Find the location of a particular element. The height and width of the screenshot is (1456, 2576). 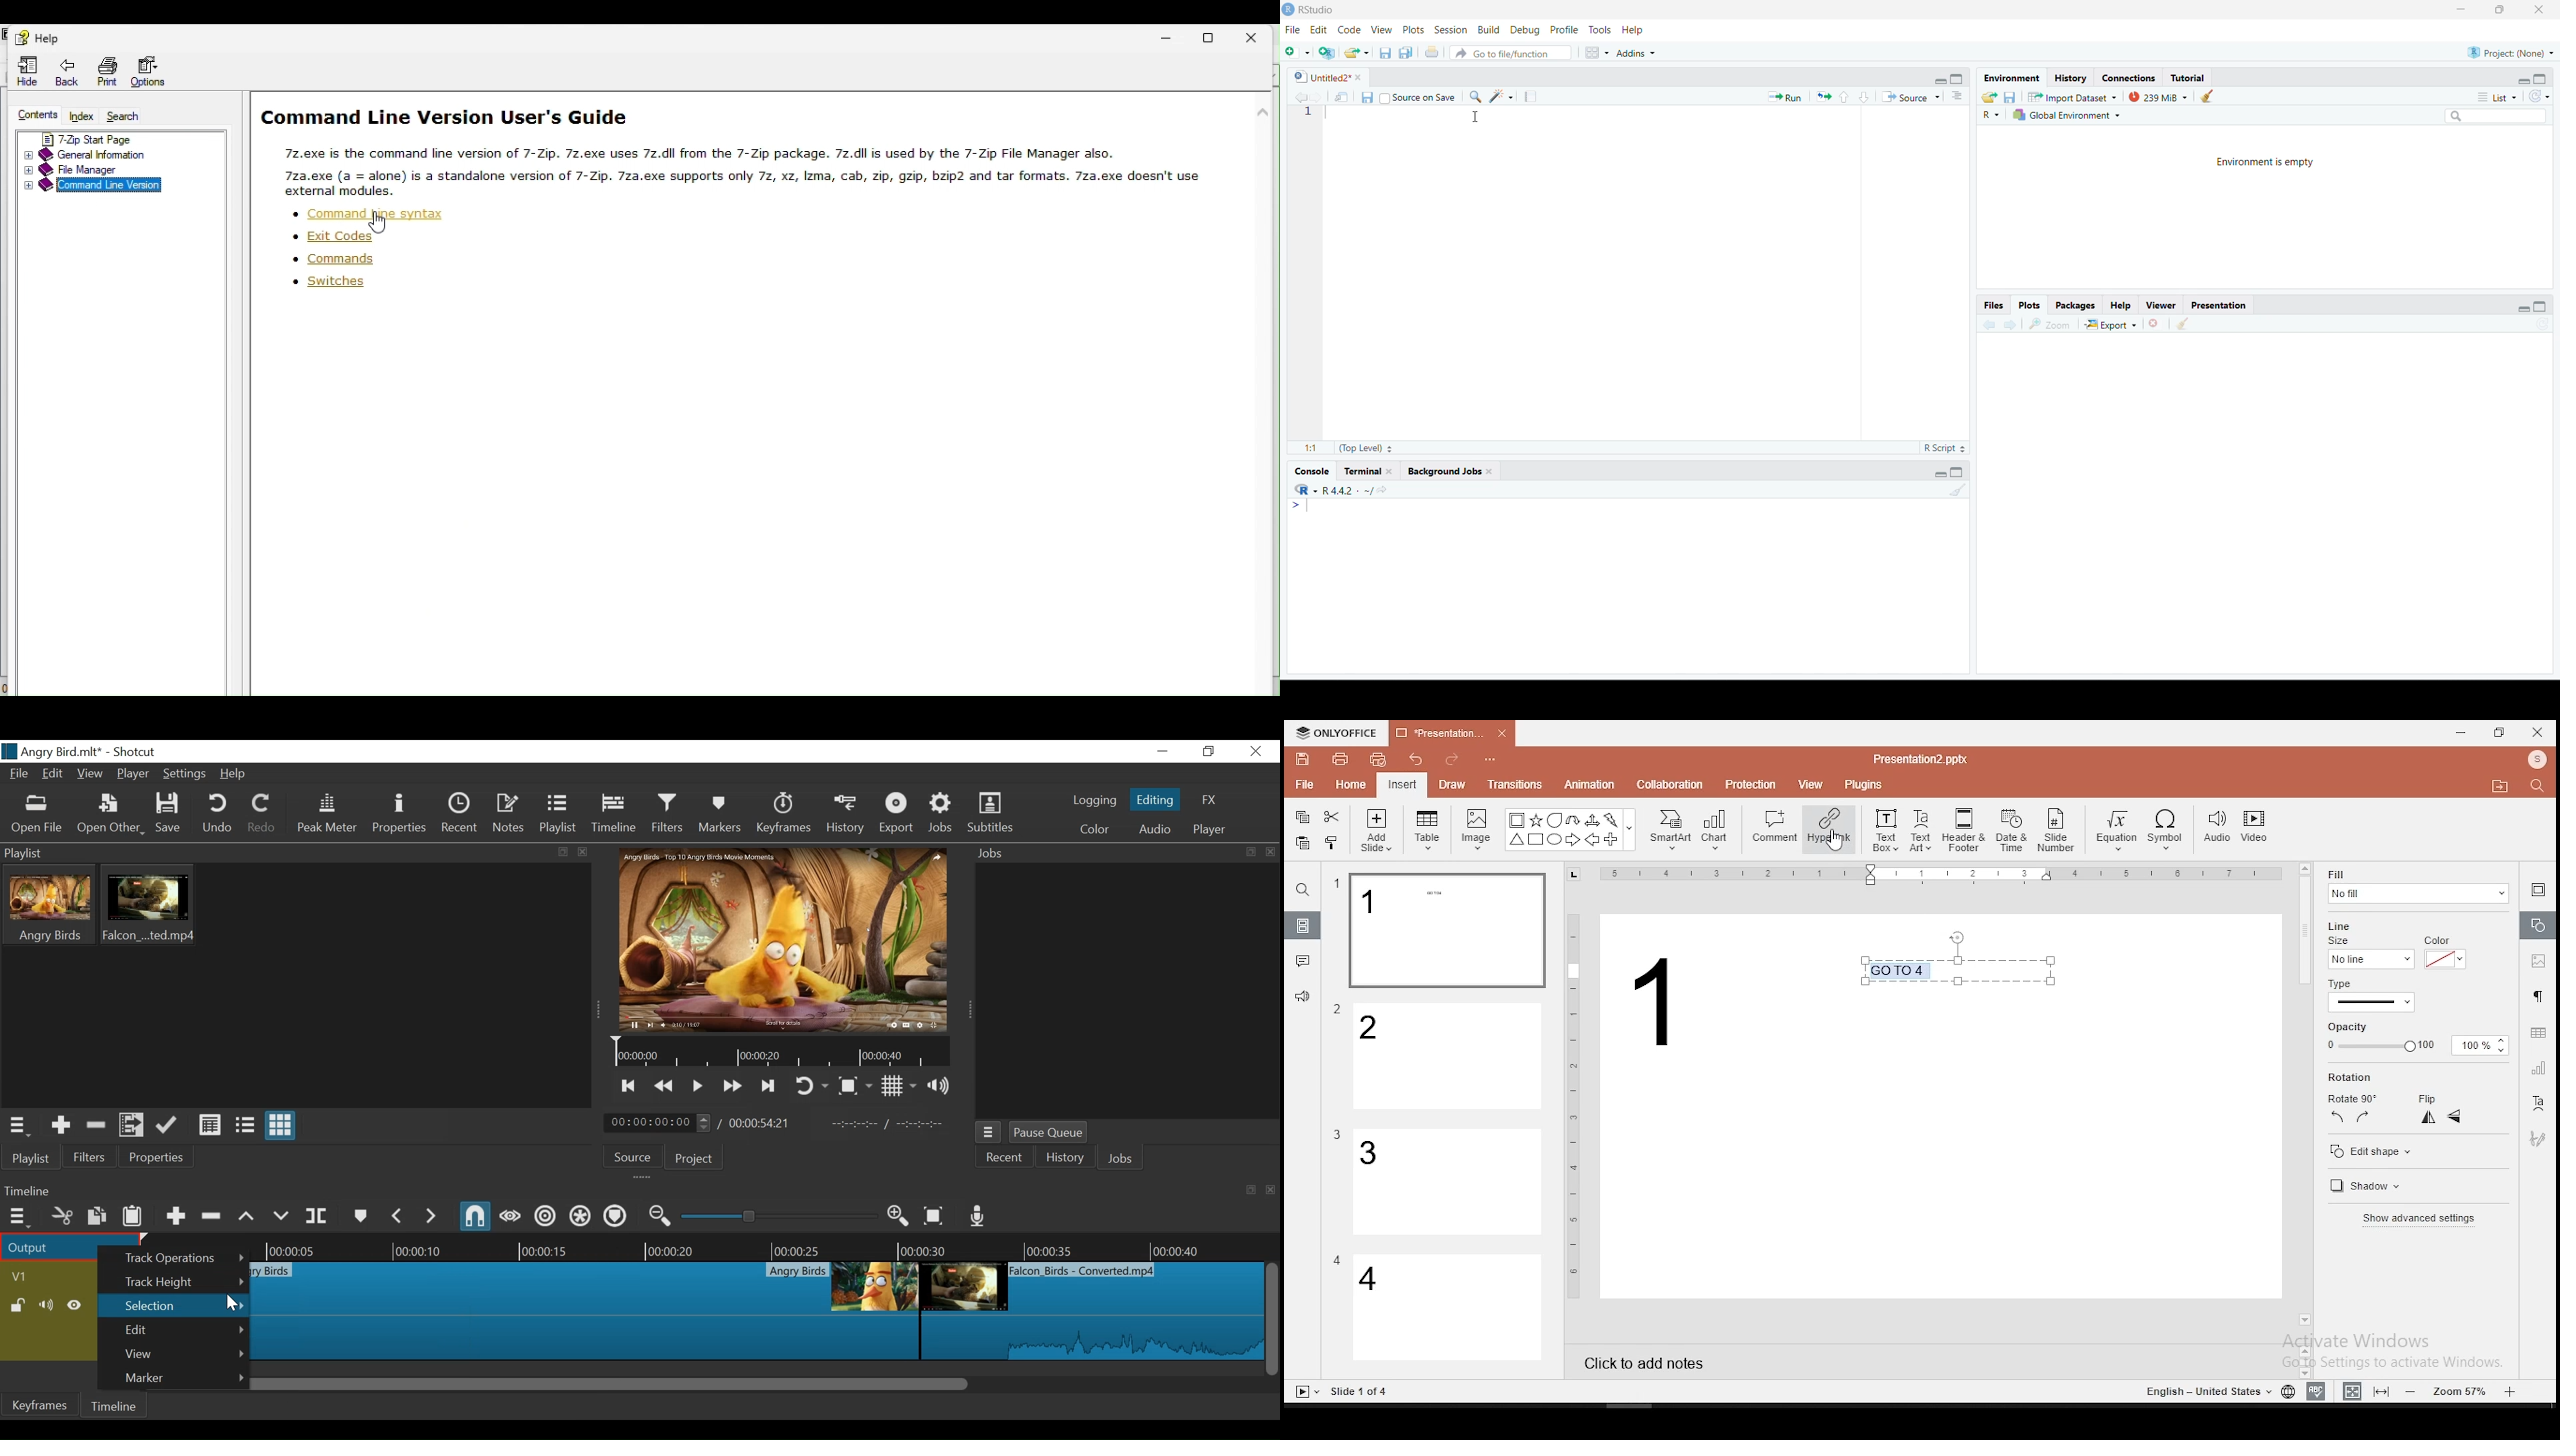

Show volume control is located at coordinates (939, 1087).